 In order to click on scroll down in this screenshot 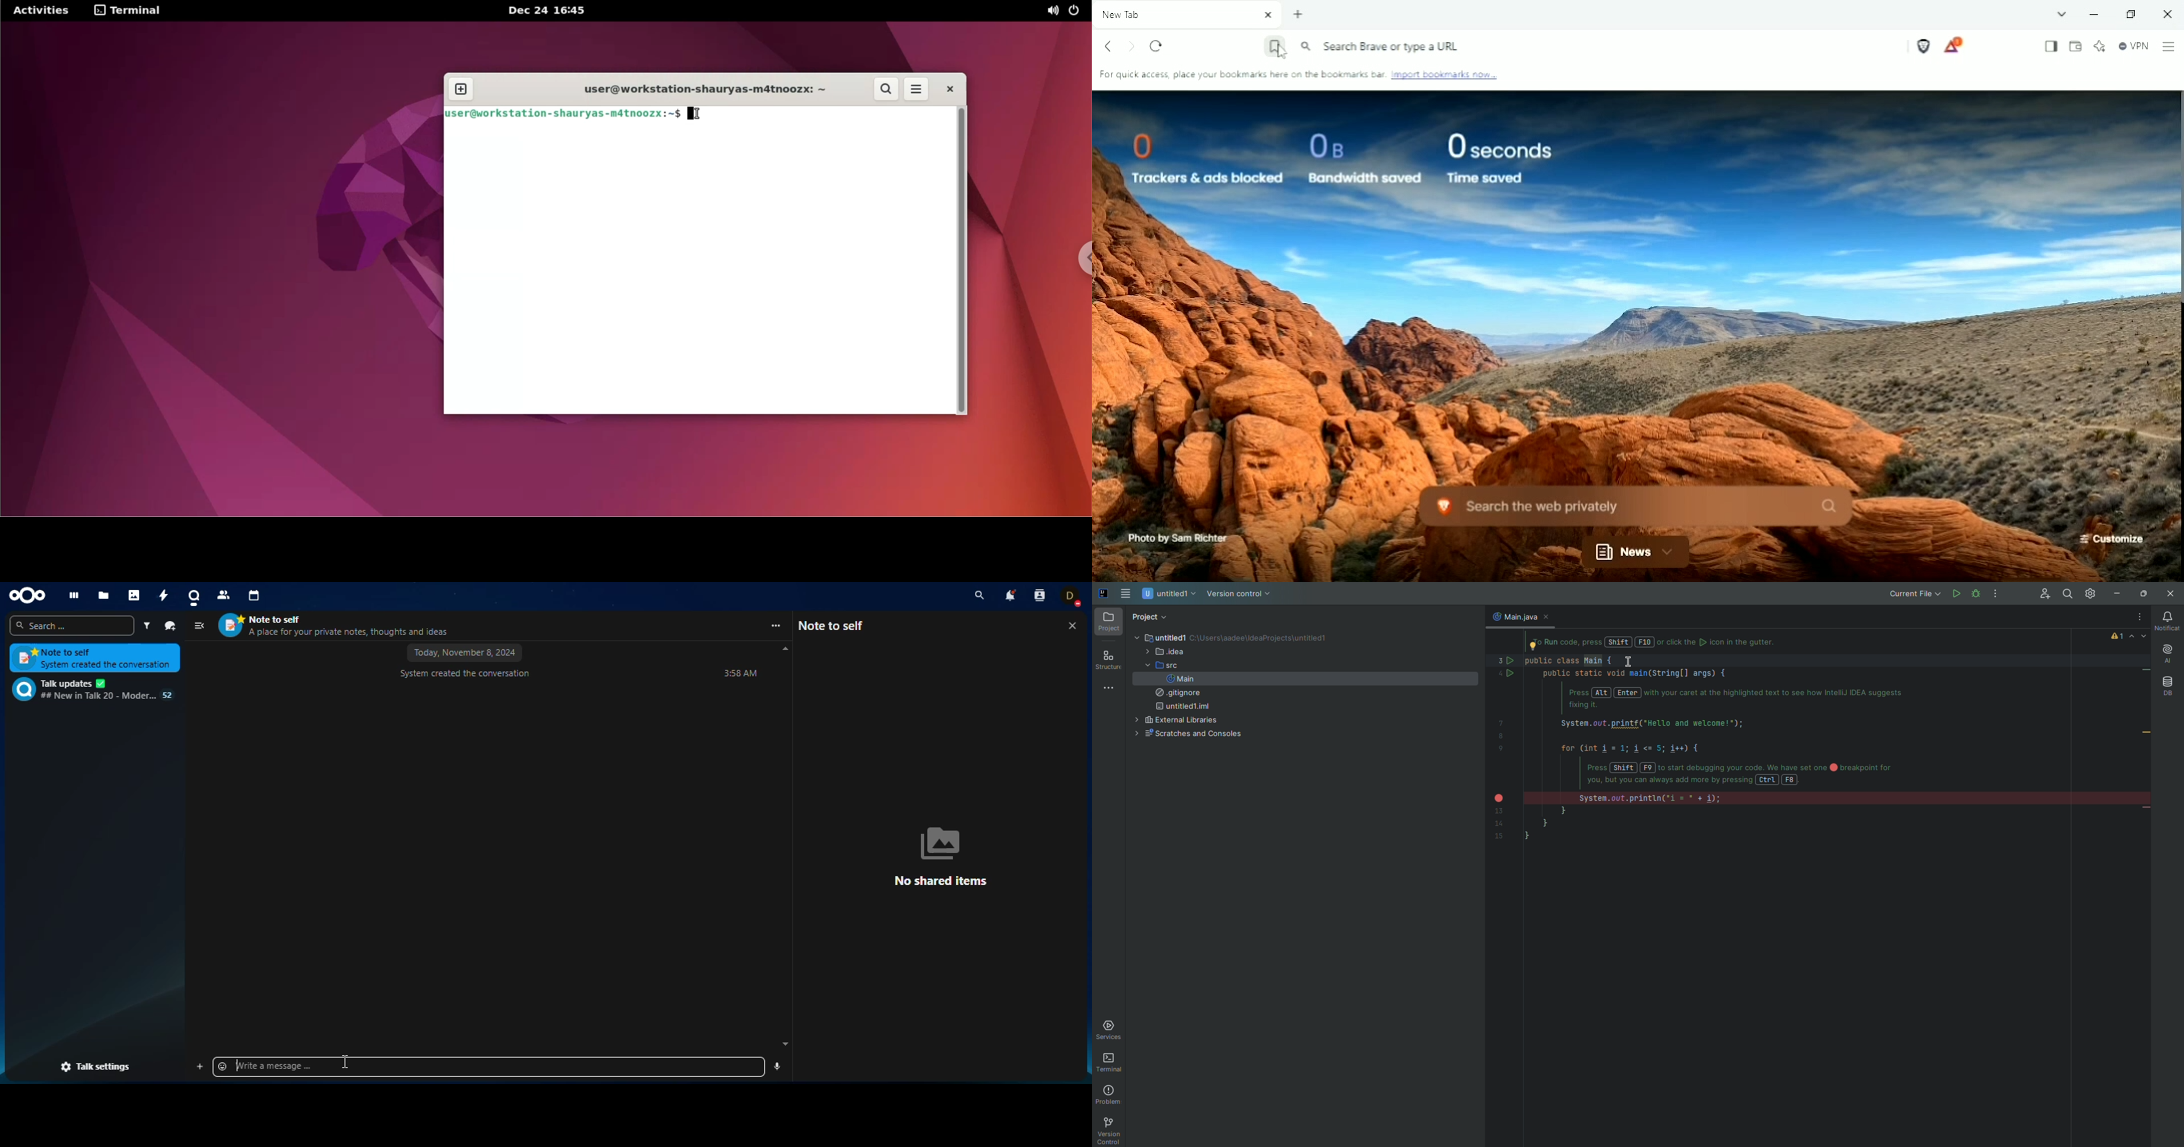, I will do `click(784, 1044)`.